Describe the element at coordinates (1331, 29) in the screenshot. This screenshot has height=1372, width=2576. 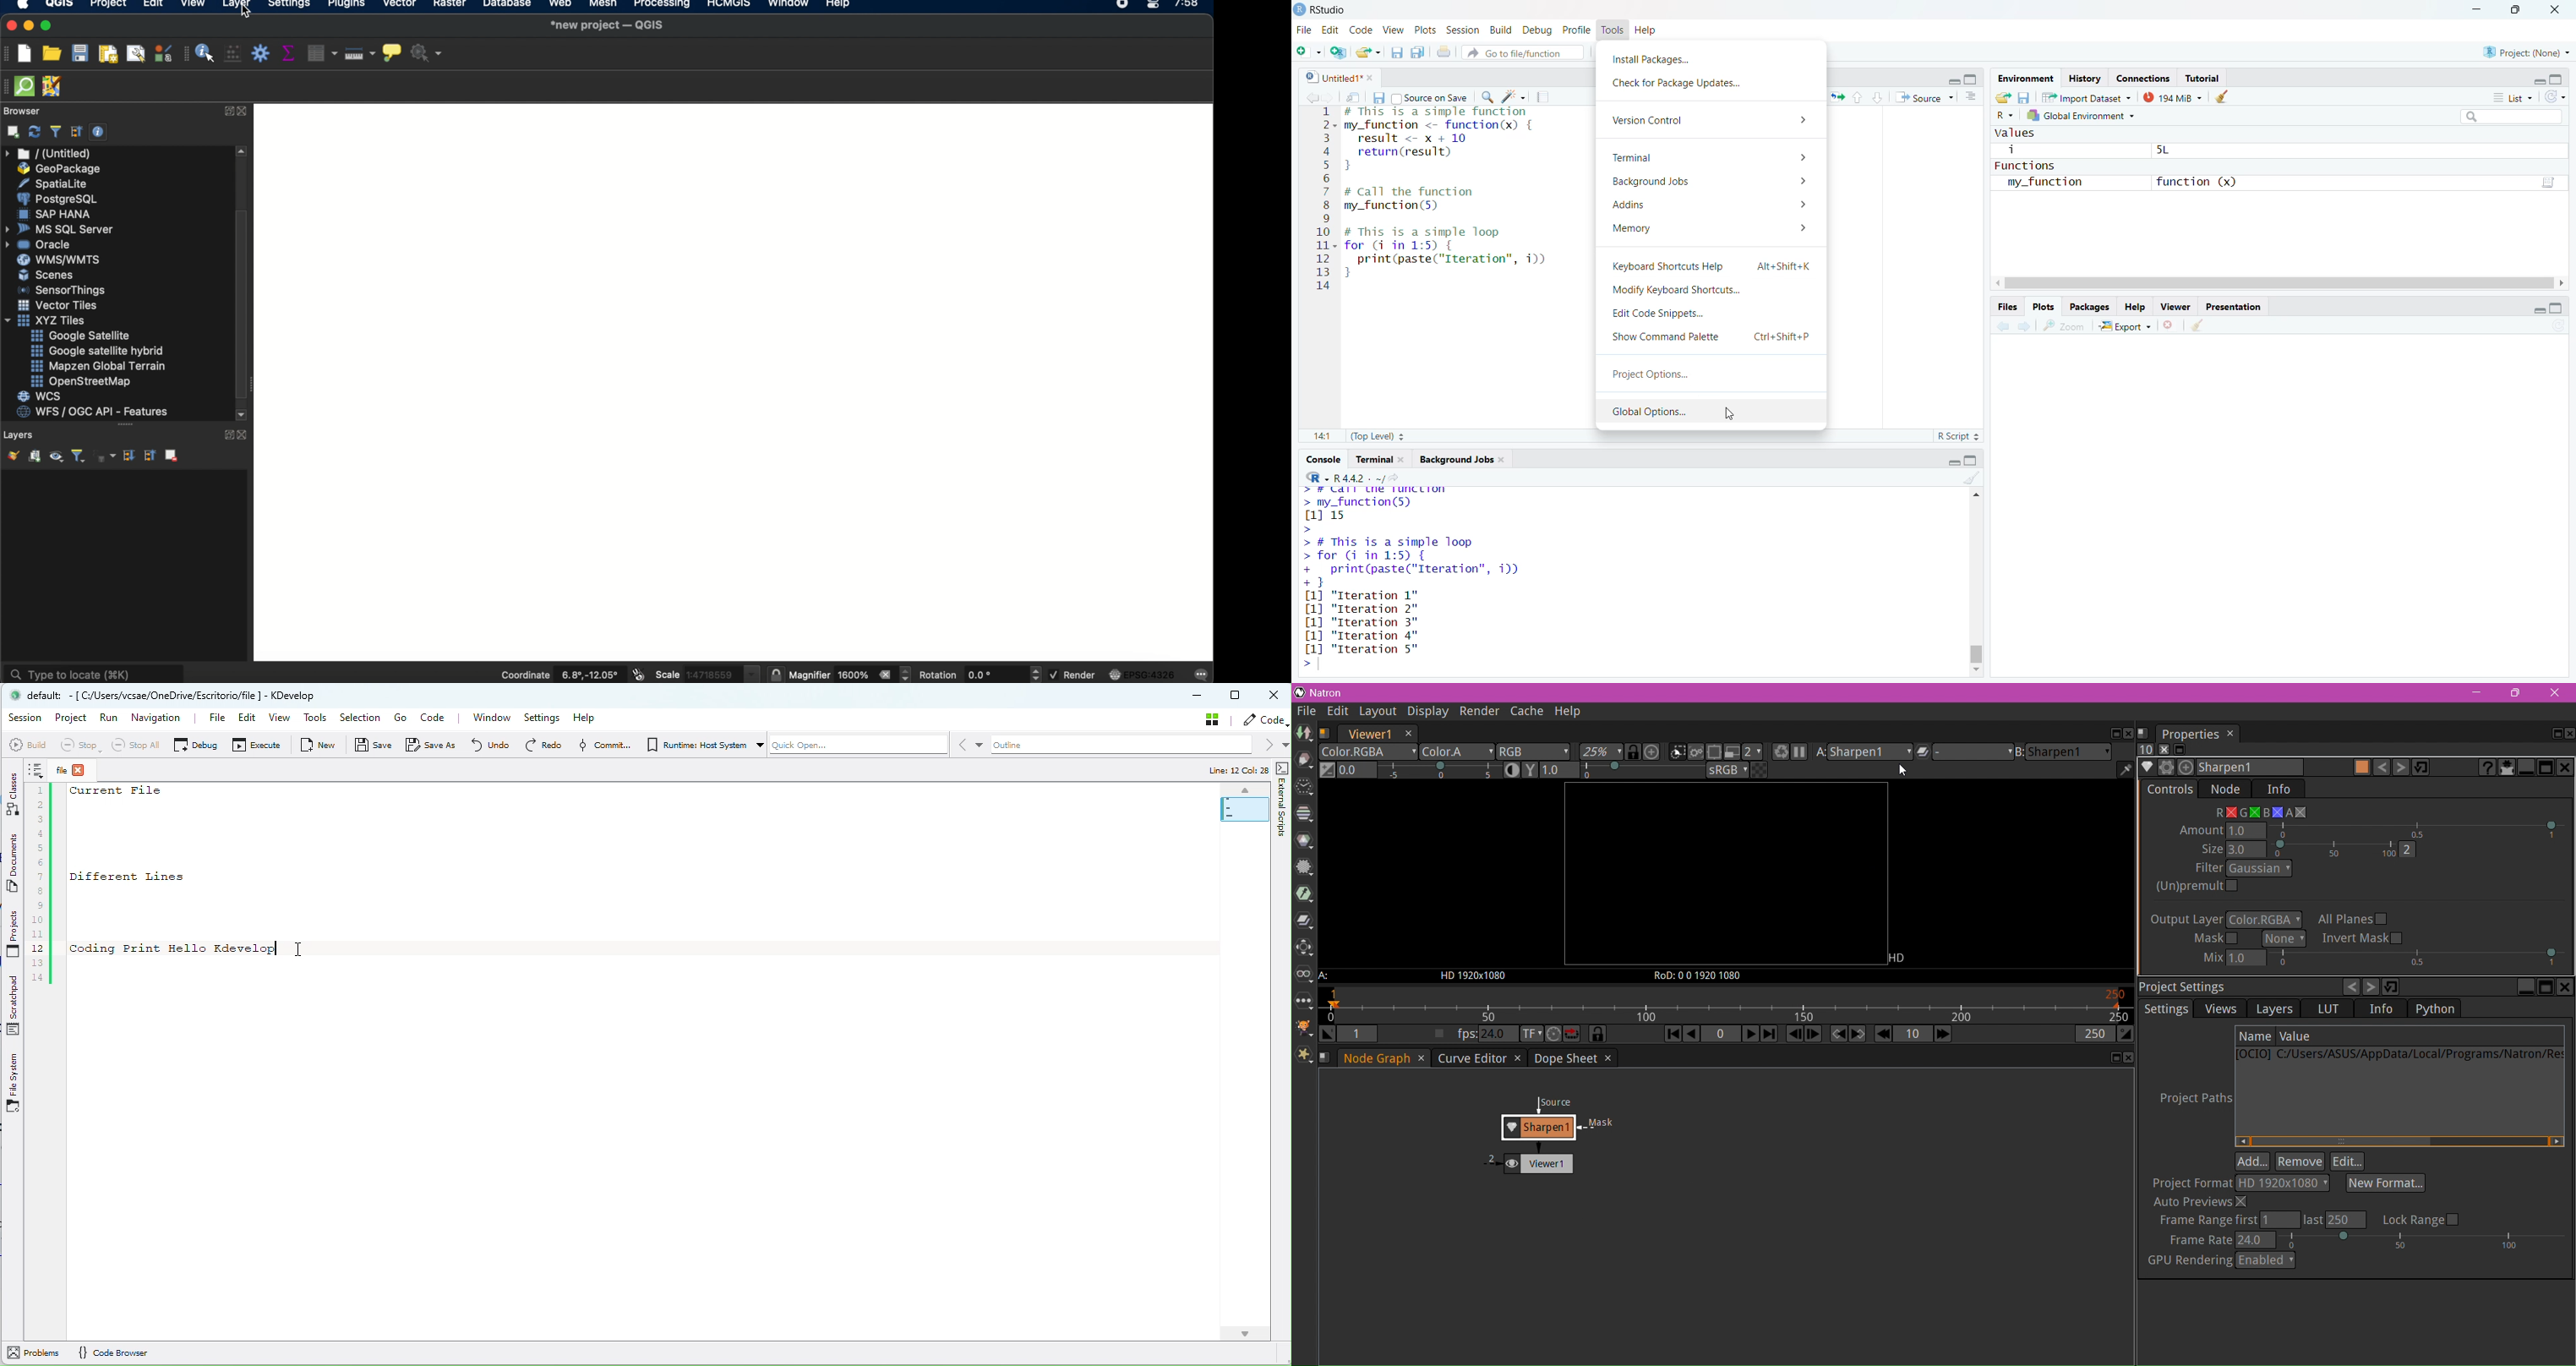
I see `edit` at that location.